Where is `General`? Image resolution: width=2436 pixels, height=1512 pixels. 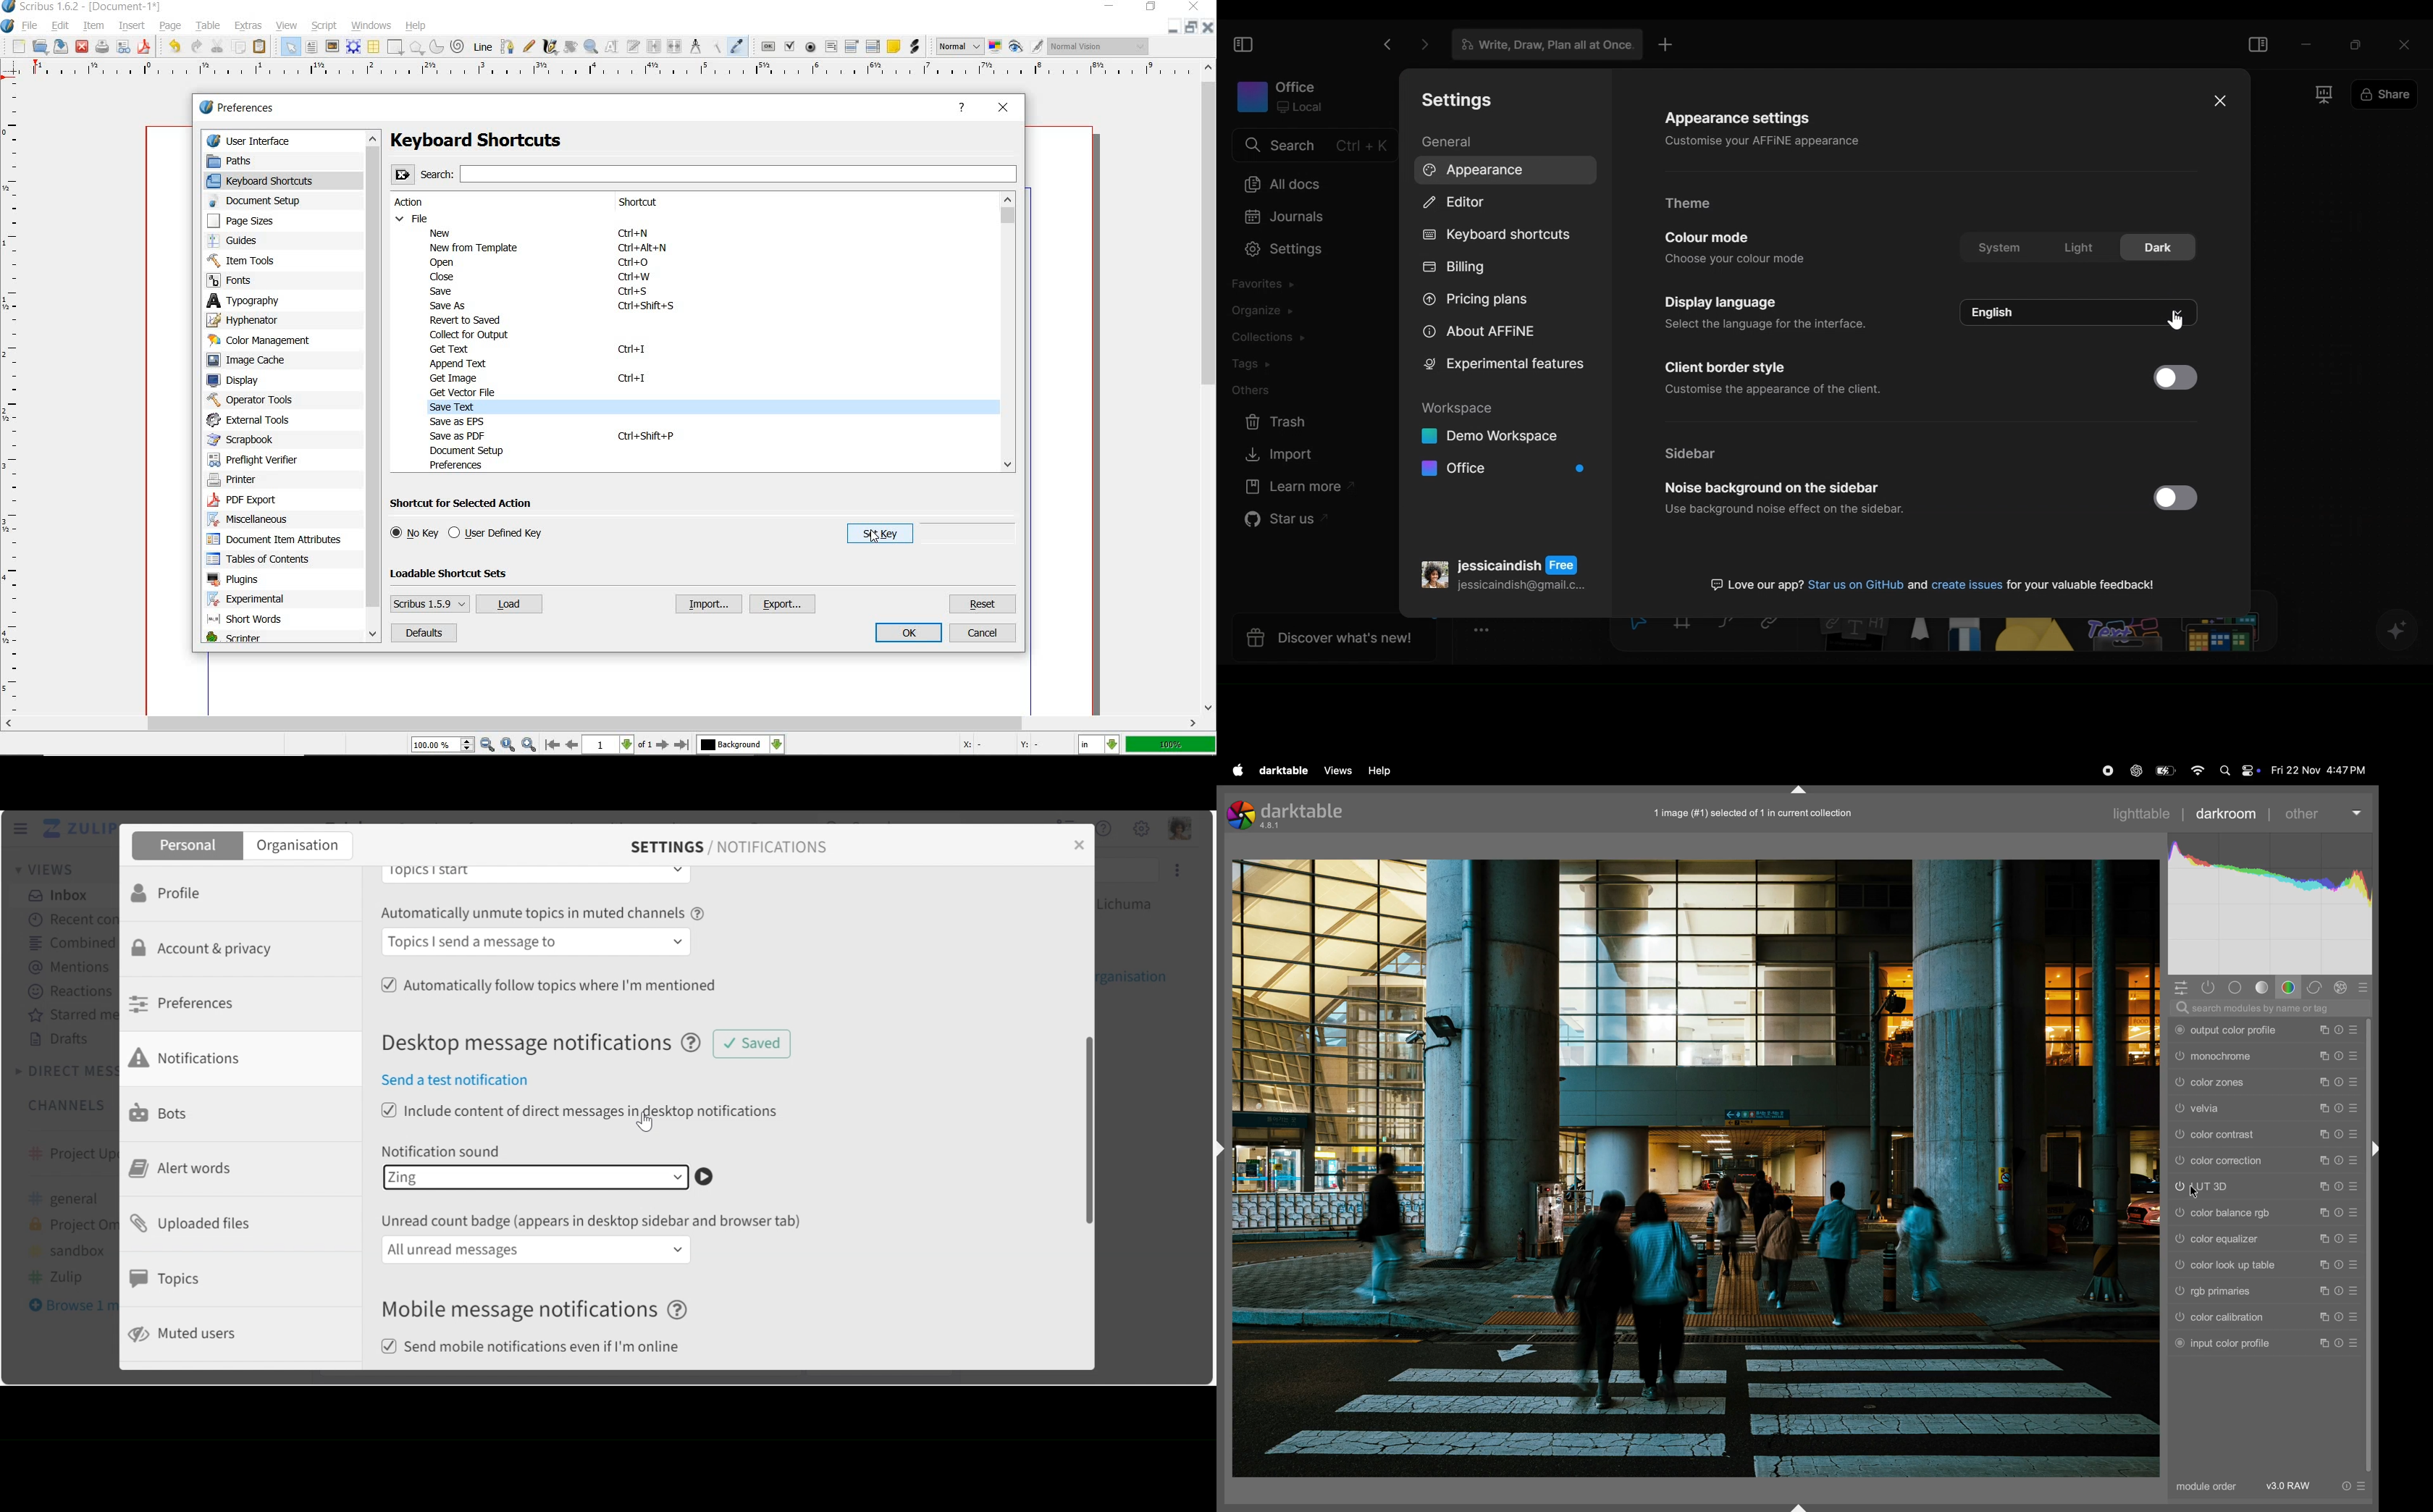 General is located at coordinates (1449, 141).